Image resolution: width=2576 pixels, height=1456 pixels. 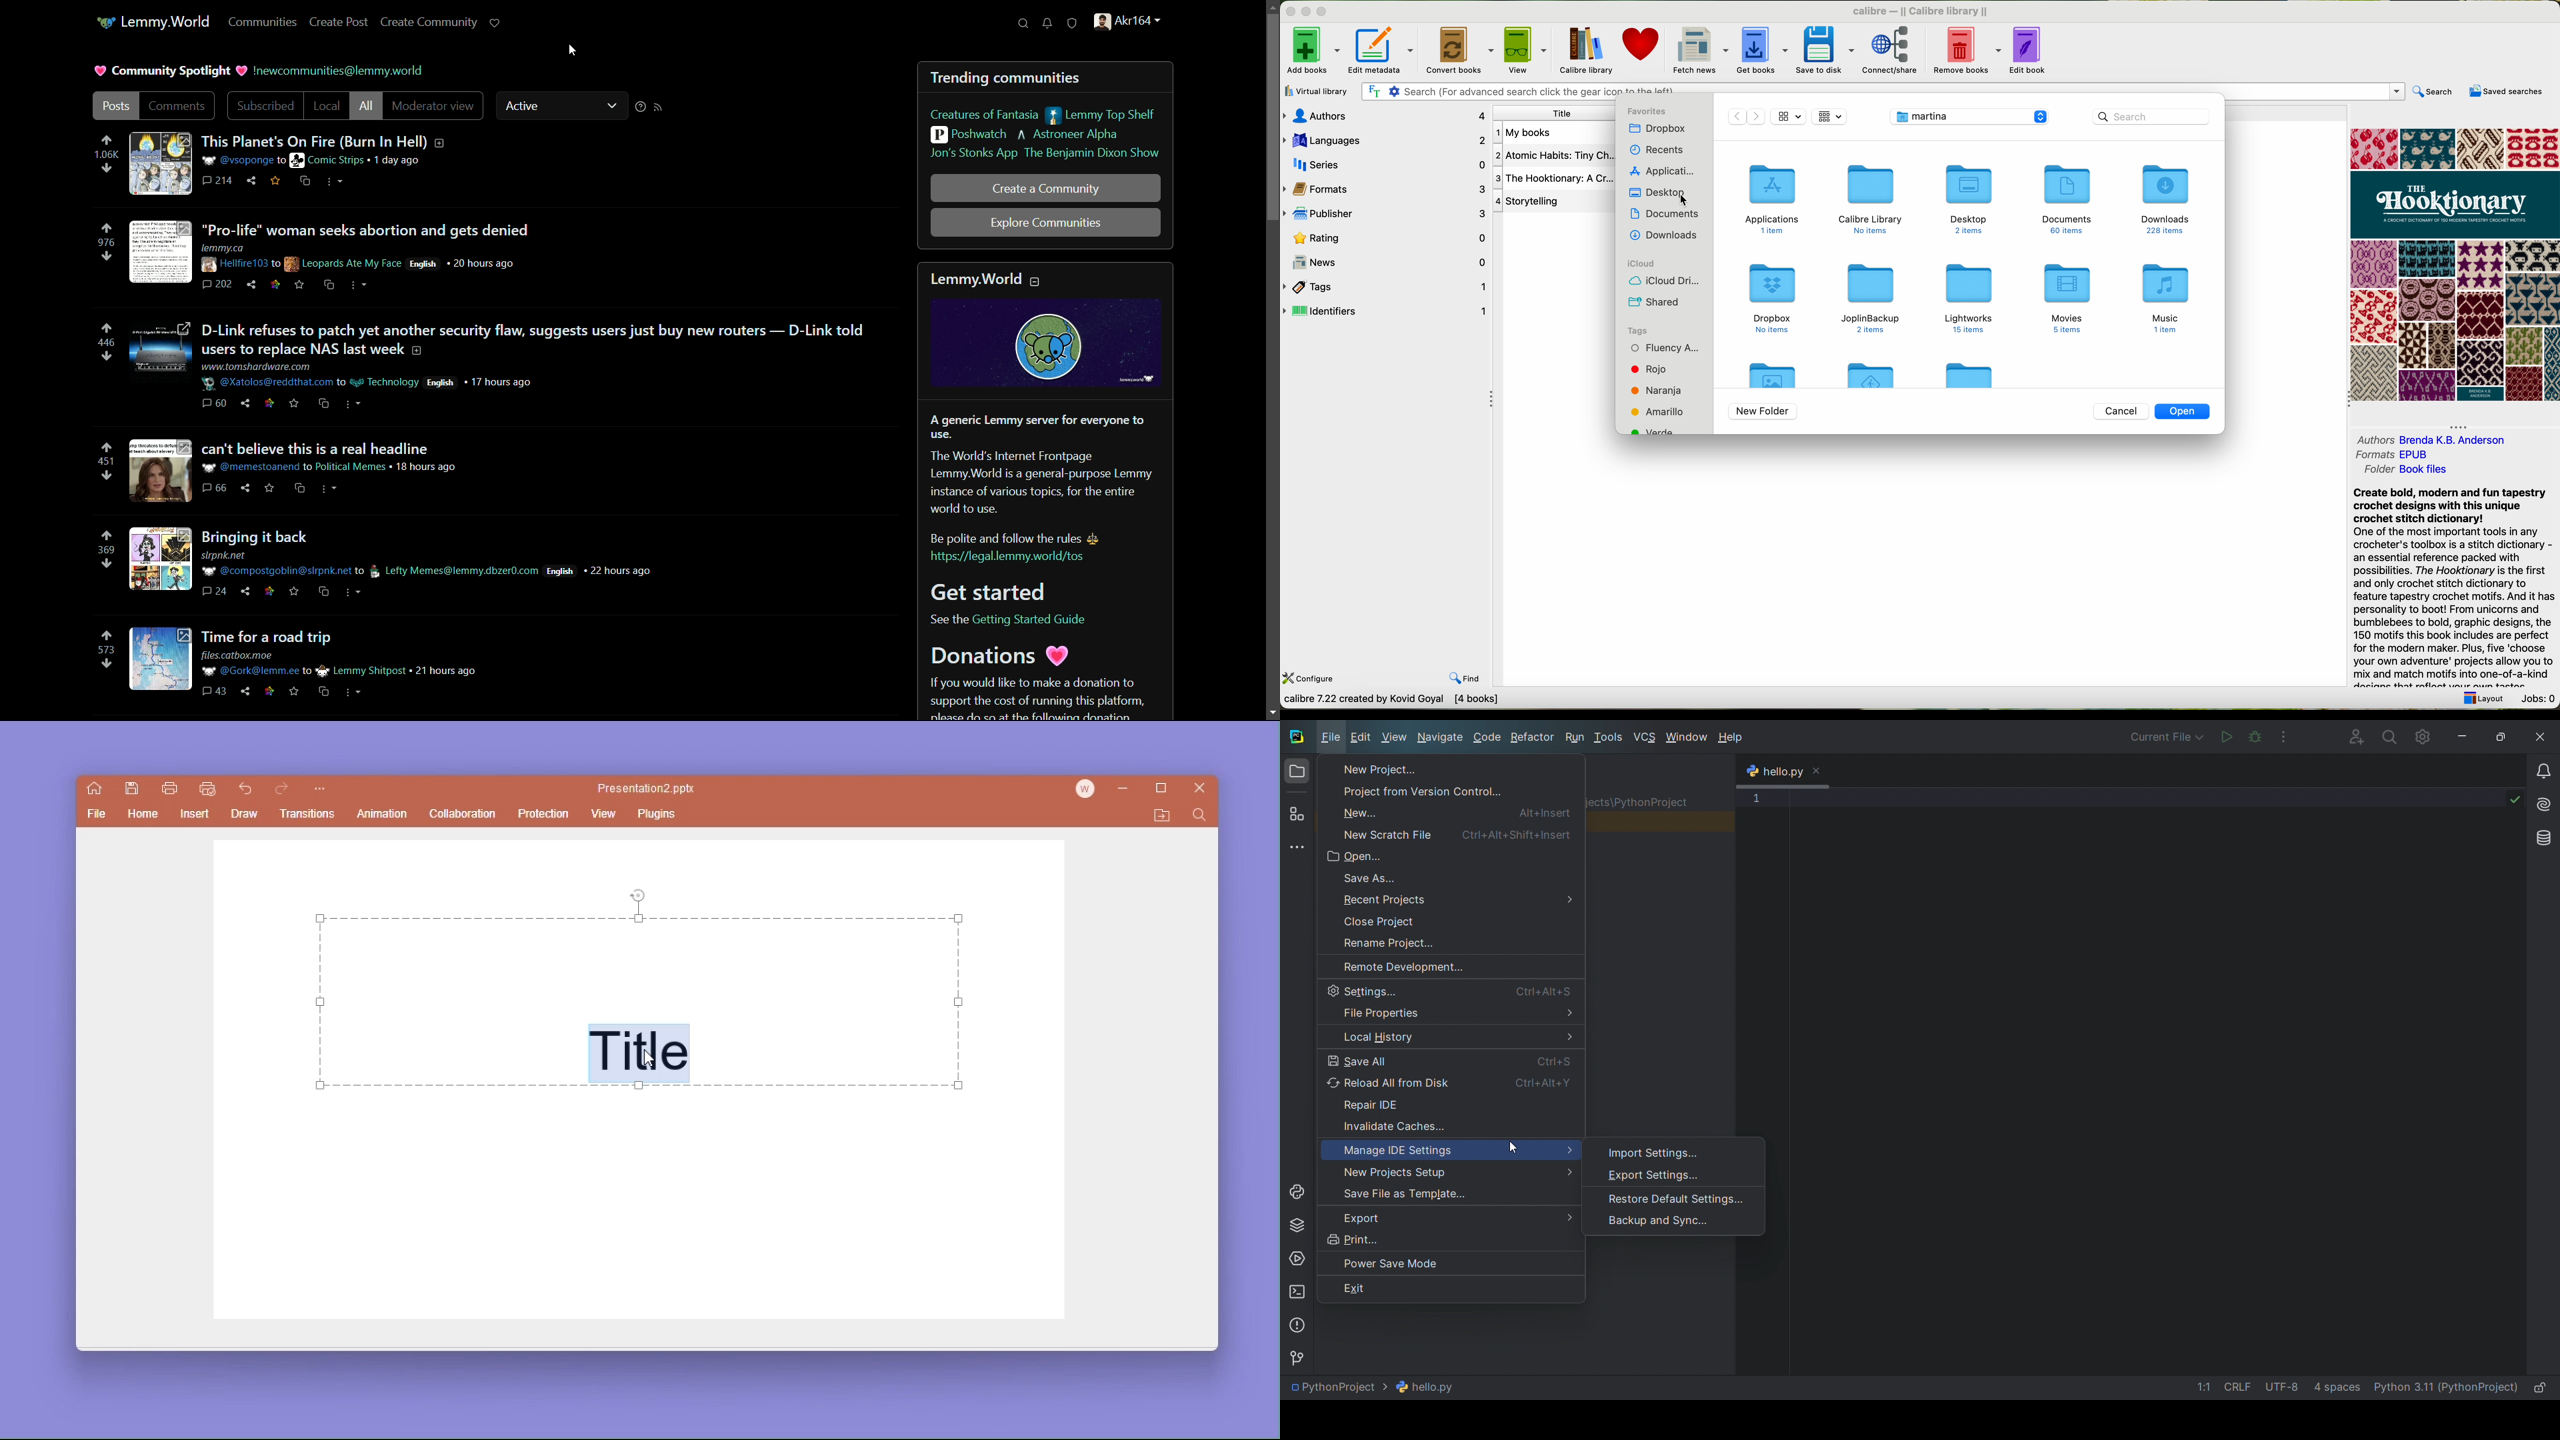 What do you see at coordinates (1548, 179) in the screenshot?
I see `Storytelling book details` at bounding box center [1548, 179].